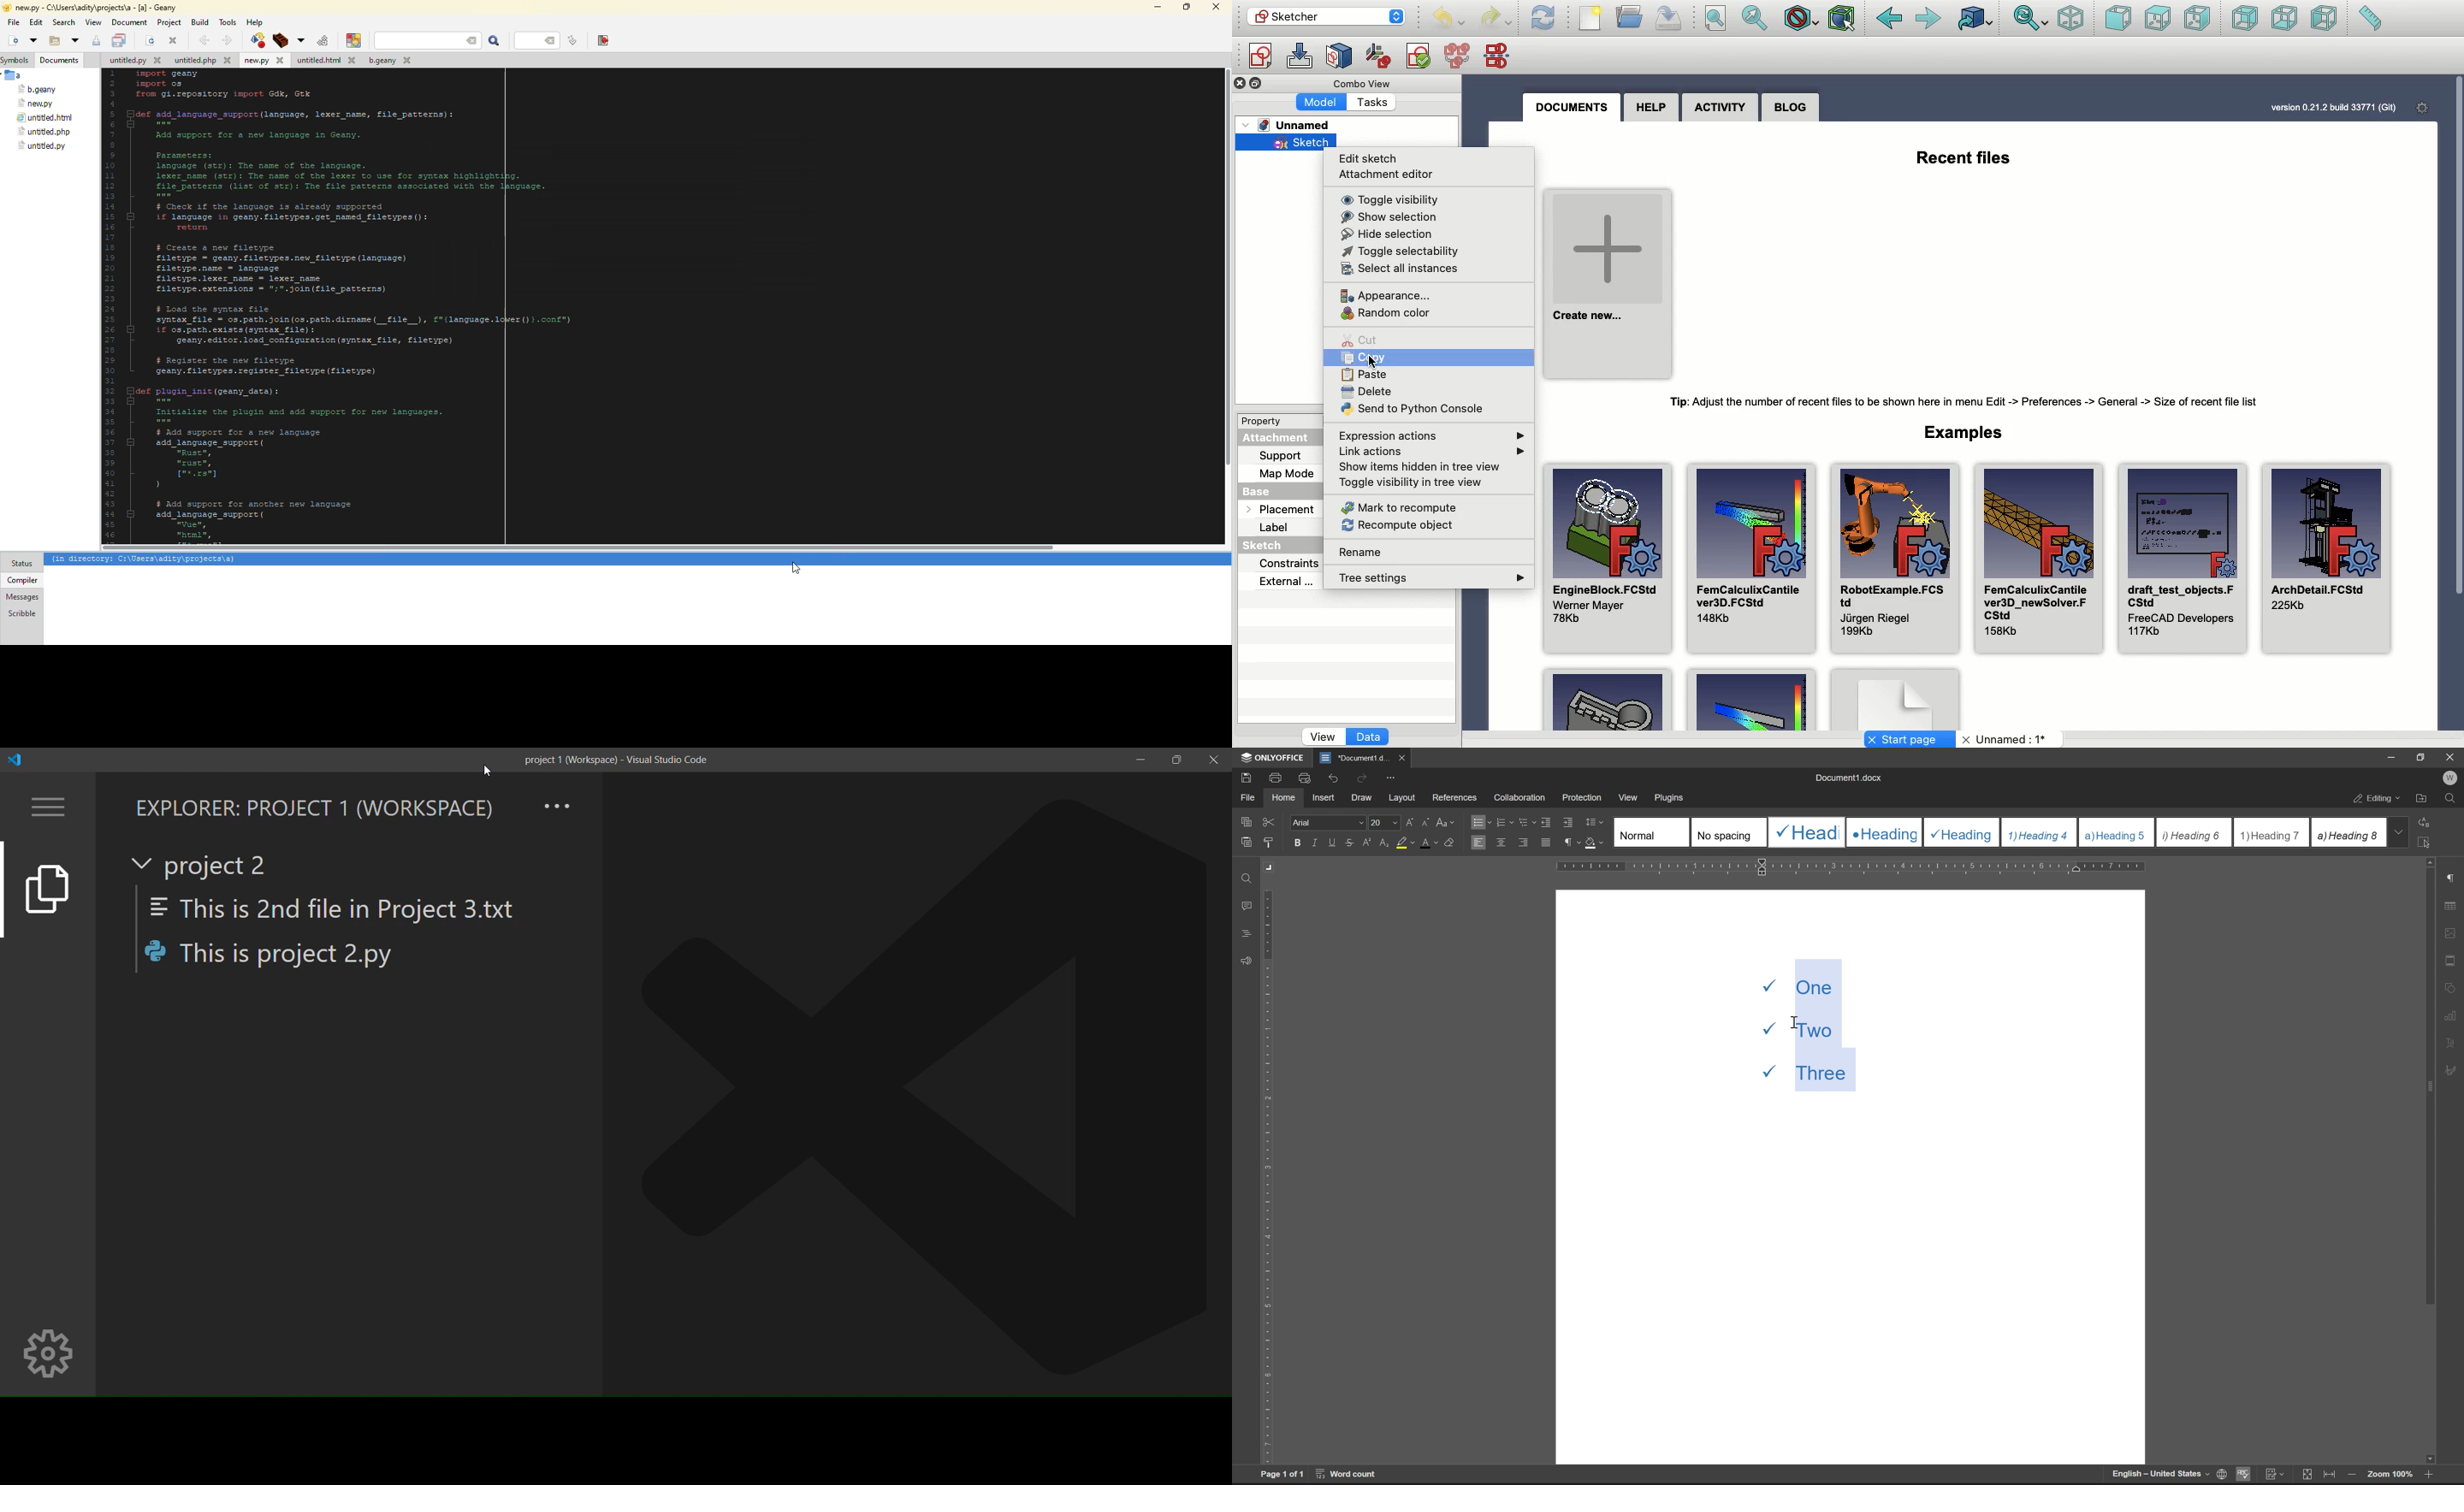 This screenshot has height=1512, width=2464. Describe the element at coordinates (428, 40) in the screenshot. I see `search` at that location.